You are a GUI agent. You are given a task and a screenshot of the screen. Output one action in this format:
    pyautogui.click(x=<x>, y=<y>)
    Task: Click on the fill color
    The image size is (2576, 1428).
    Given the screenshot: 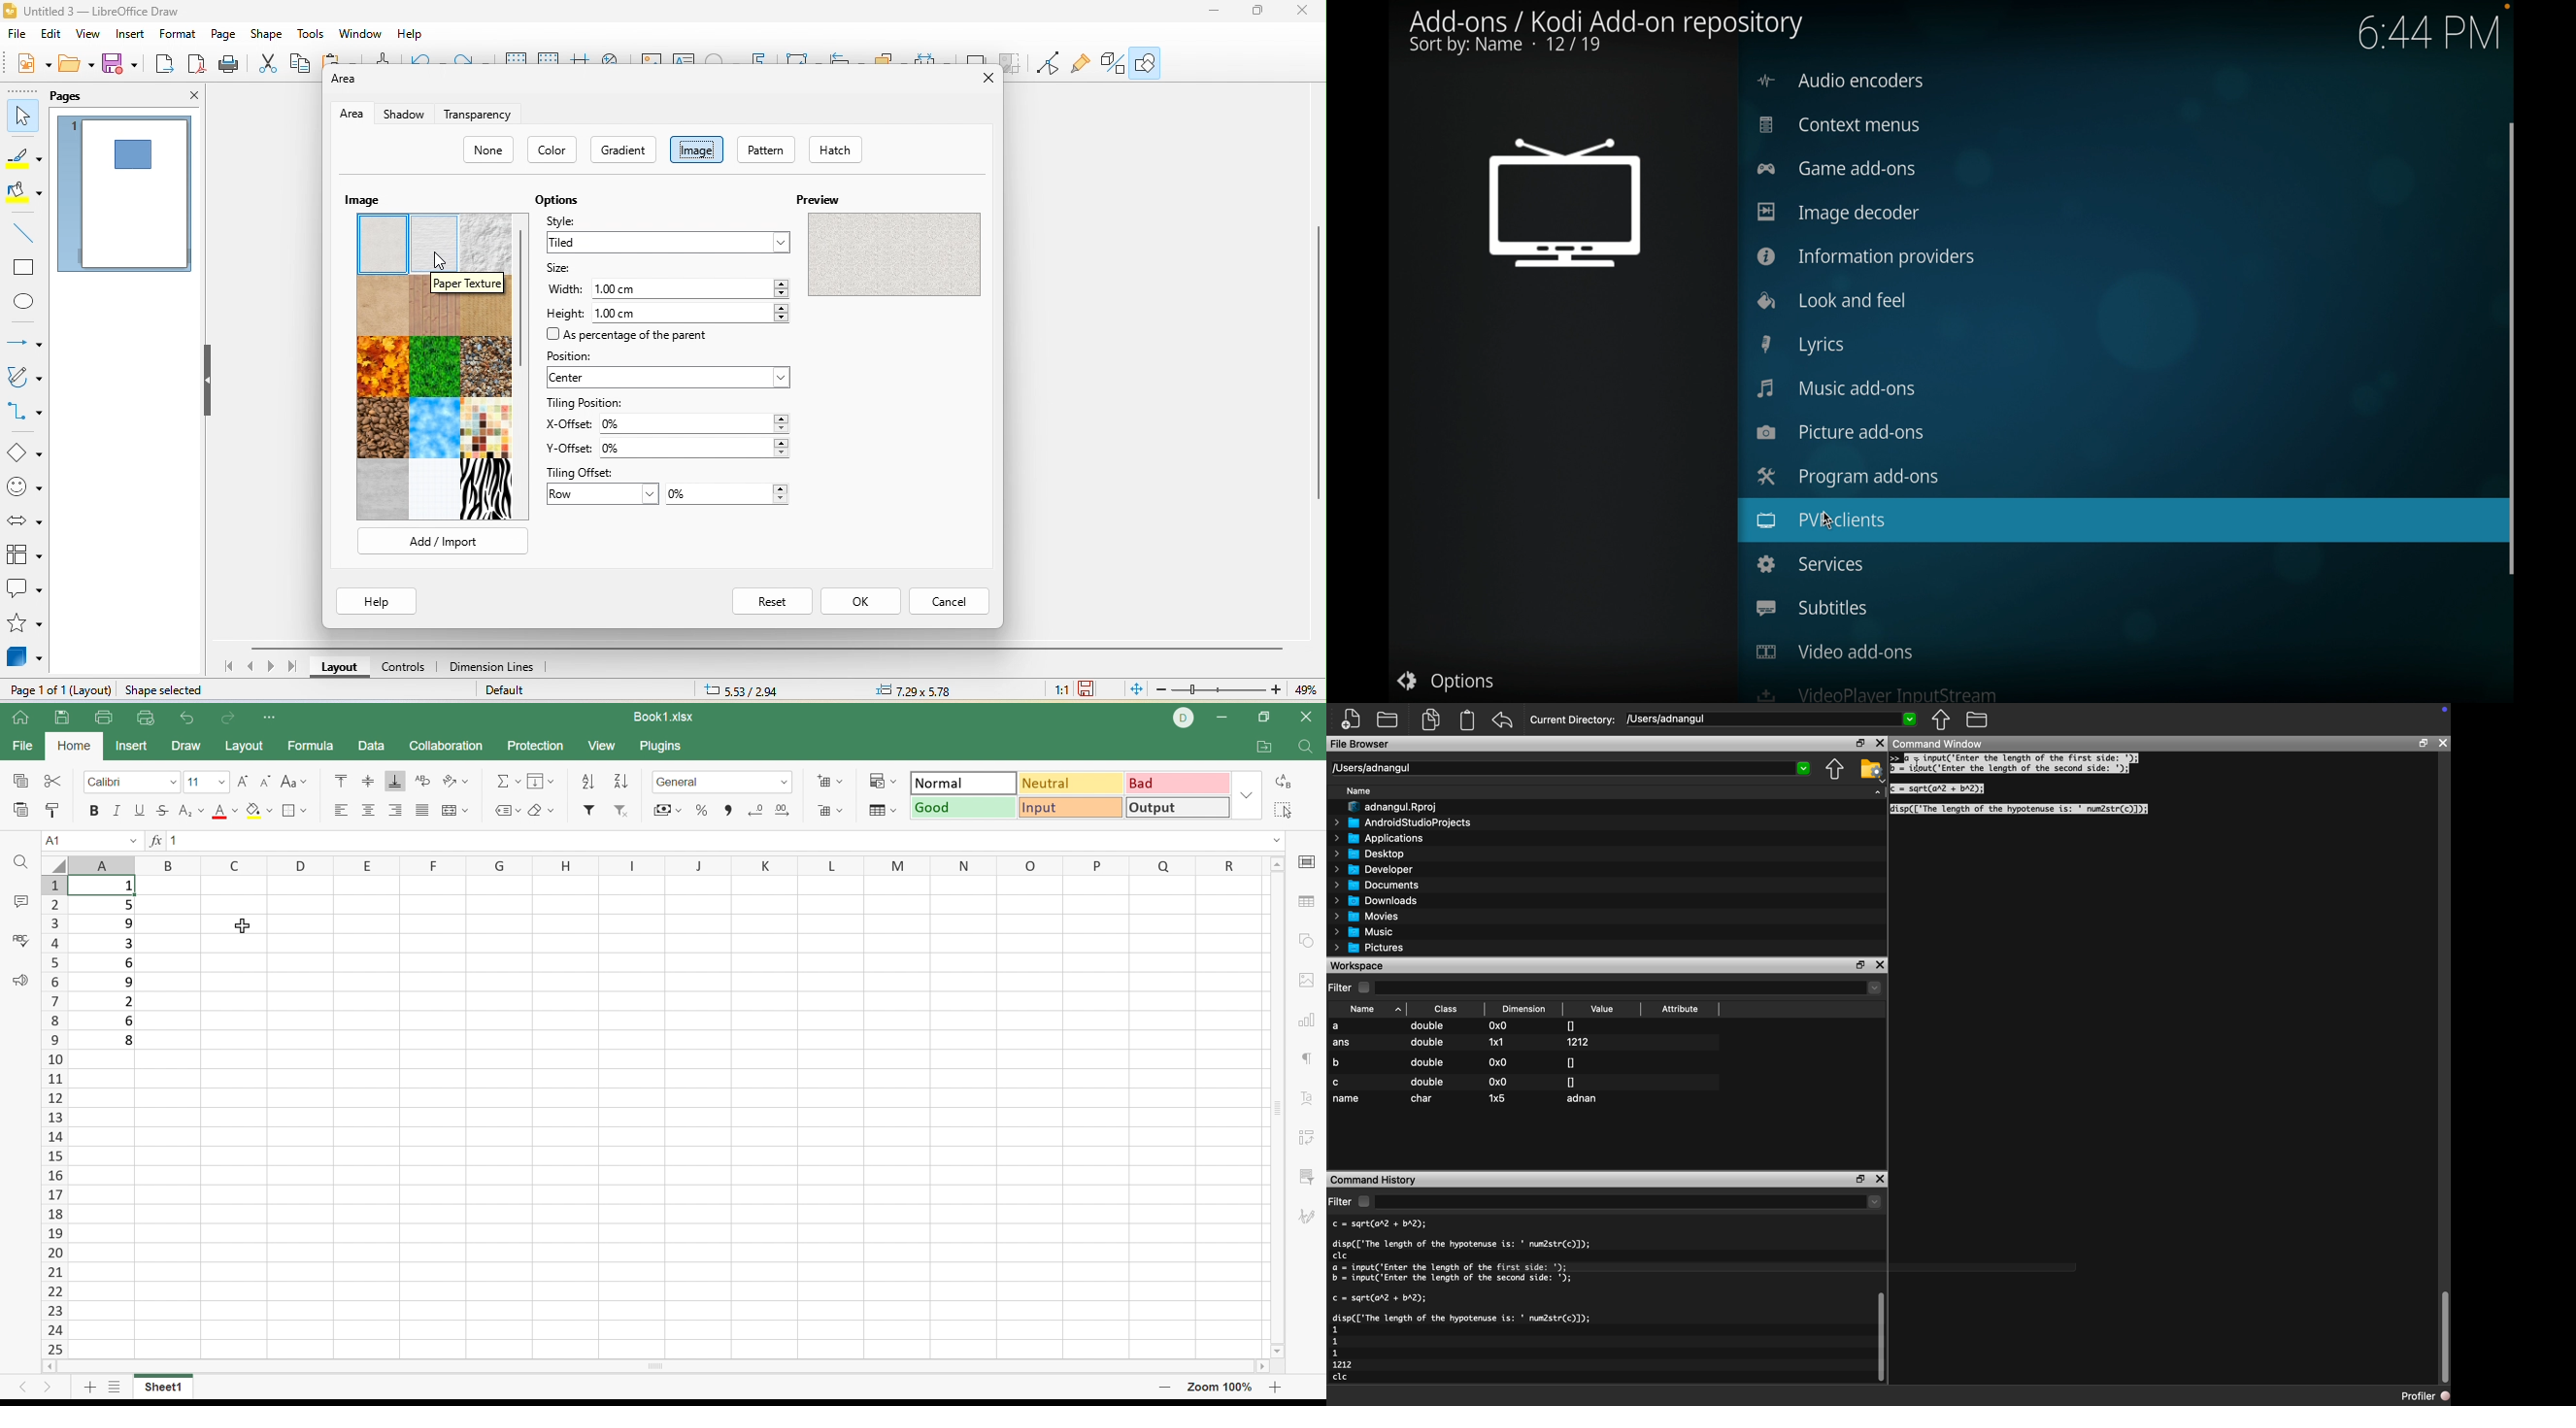 What is the action you would take?
    pyautogui.click(x=25, y=194)
    